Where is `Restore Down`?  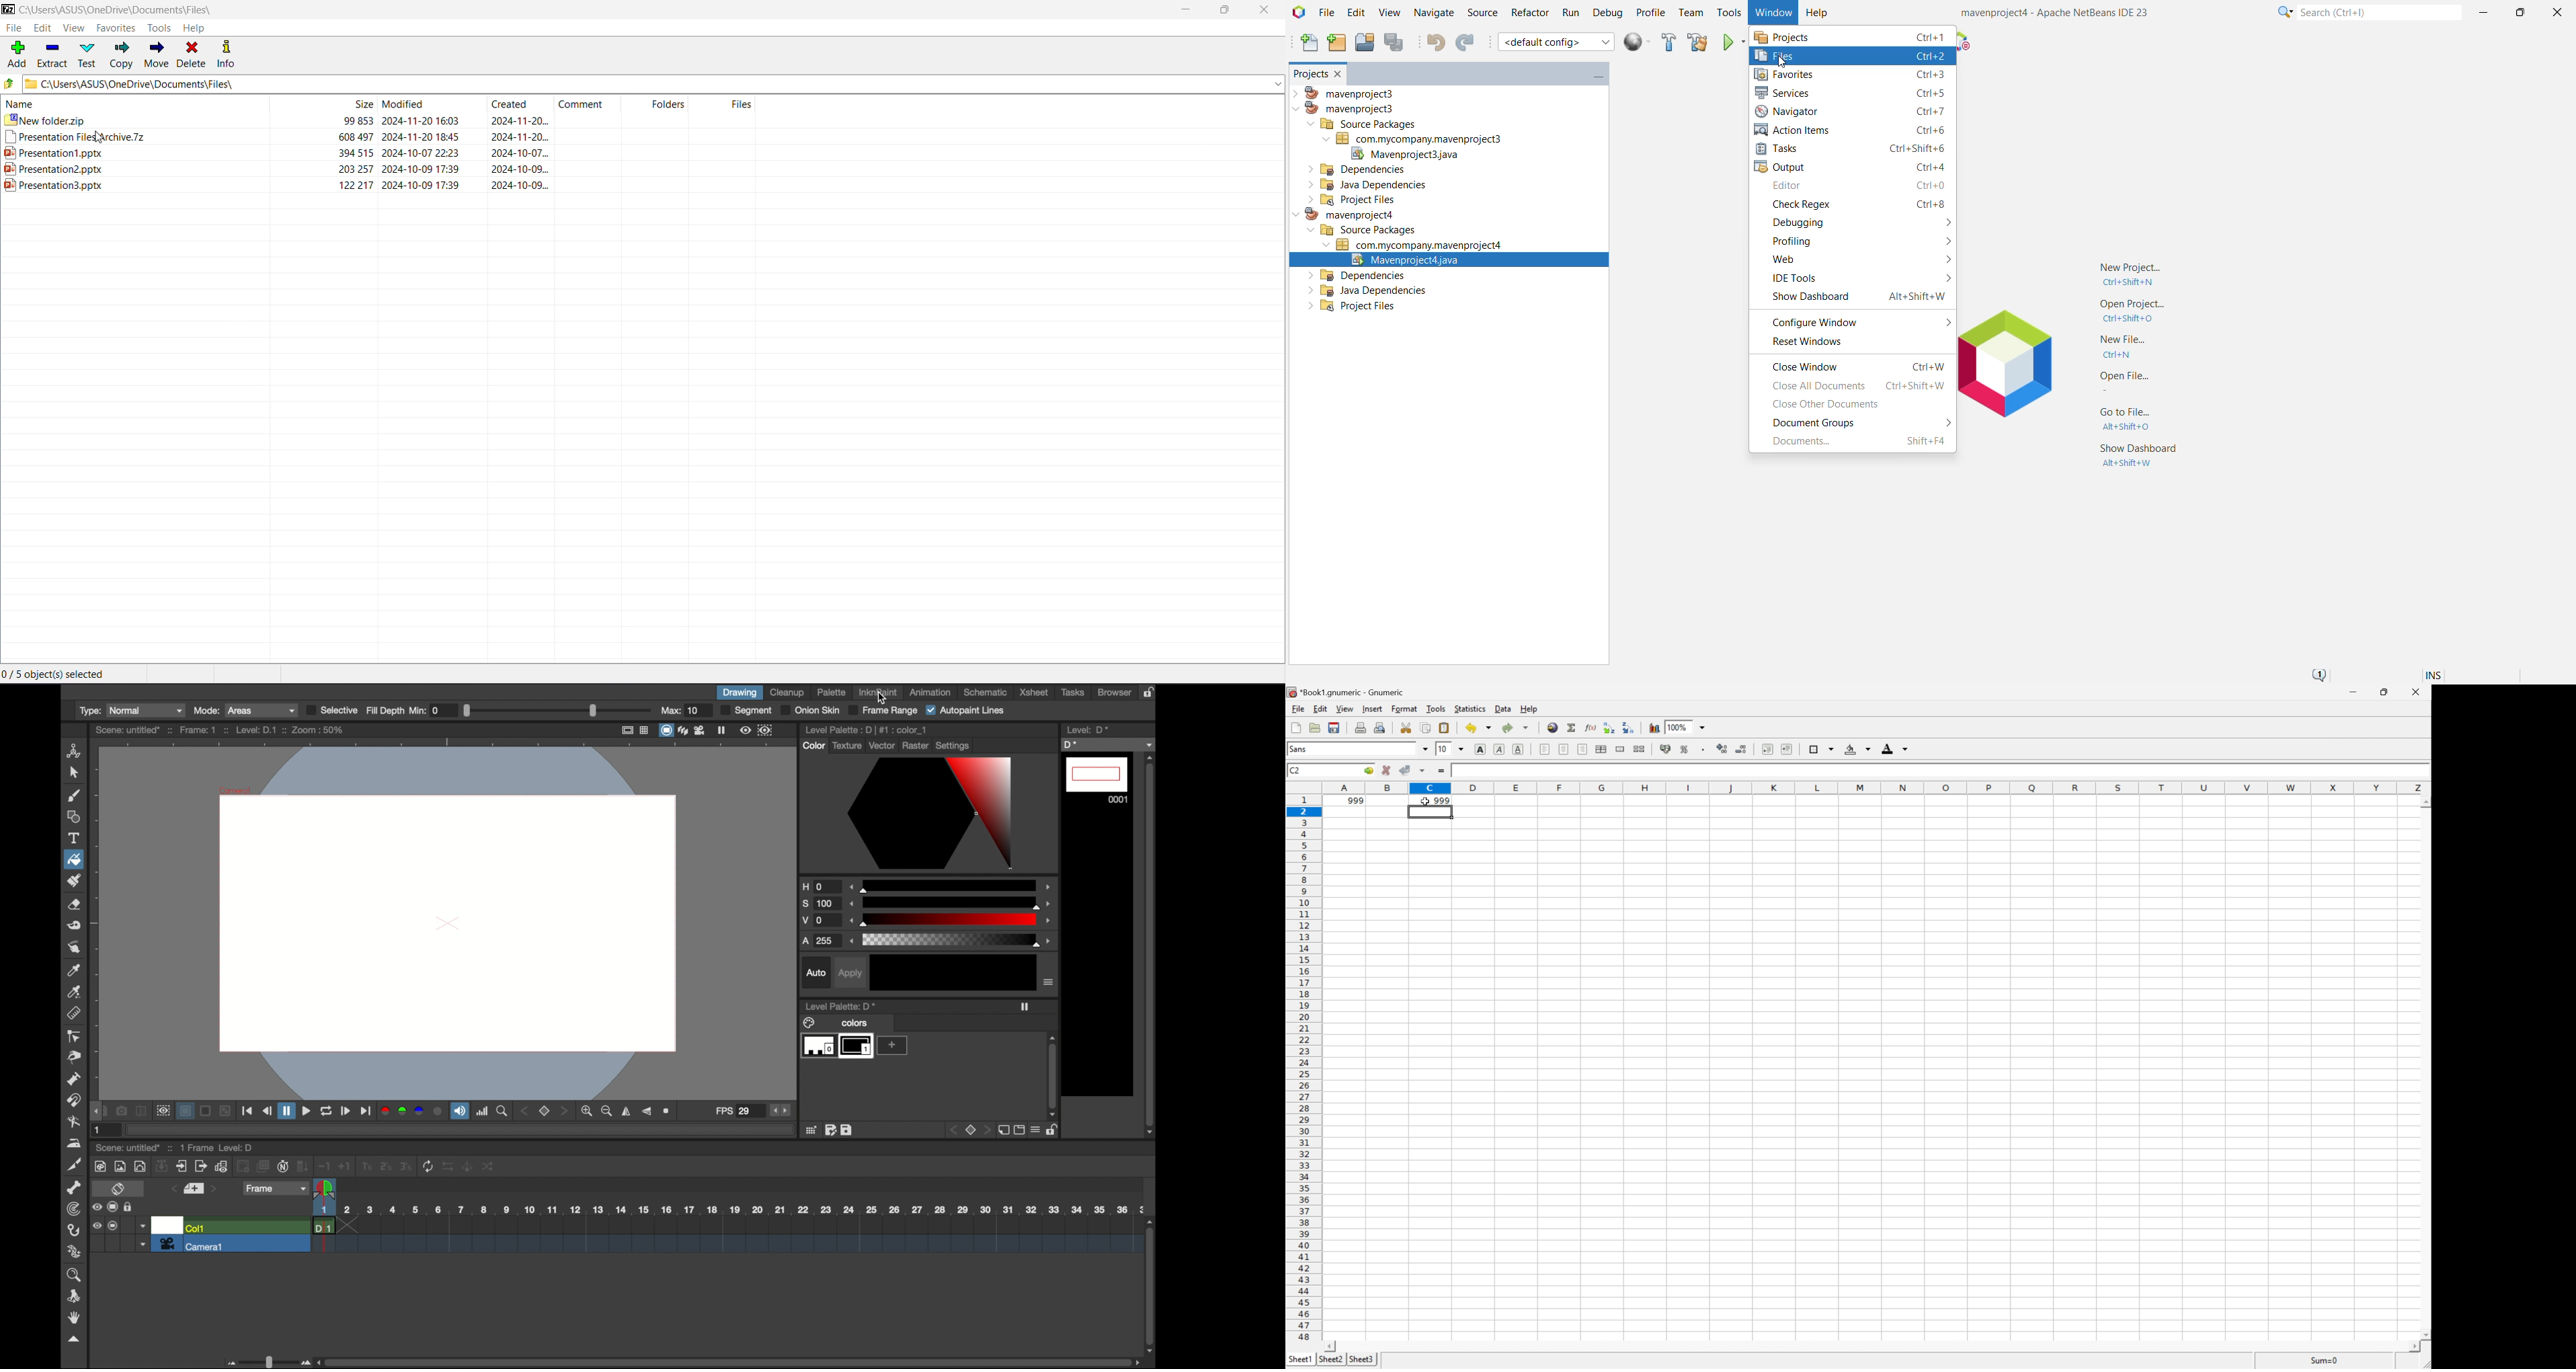 Restore Down is located at coordinates (1227, 9).